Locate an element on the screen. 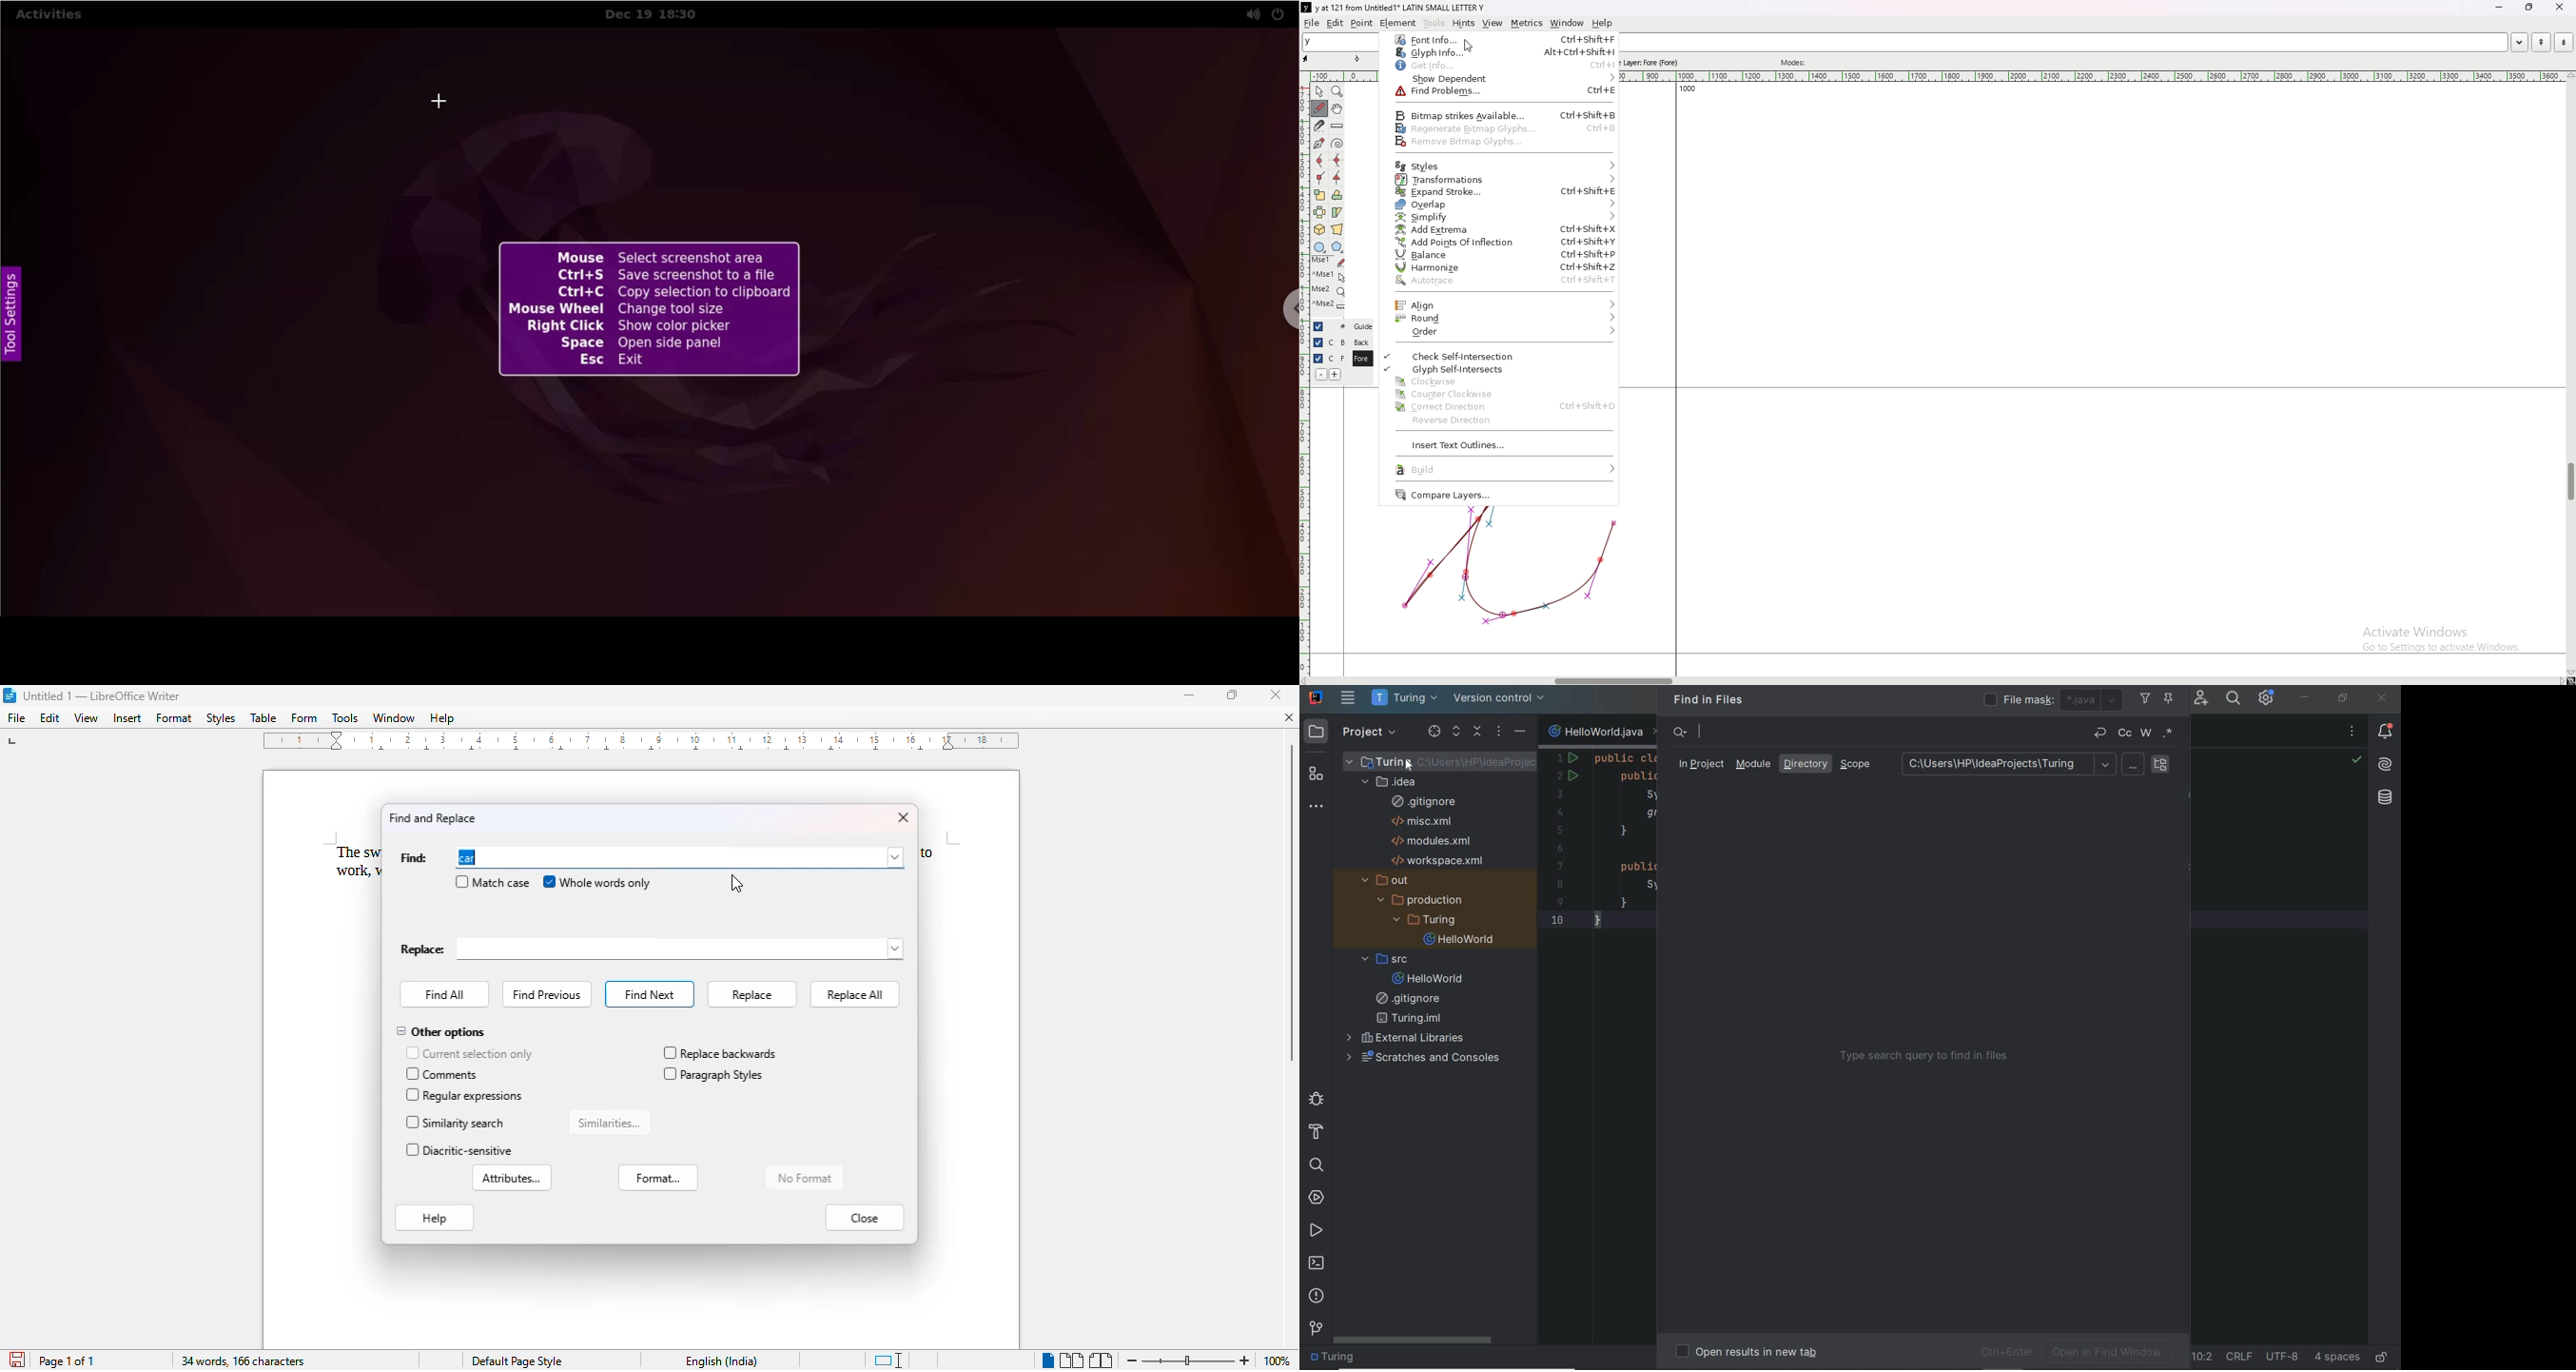  window is located at coordinates (1567, 23).